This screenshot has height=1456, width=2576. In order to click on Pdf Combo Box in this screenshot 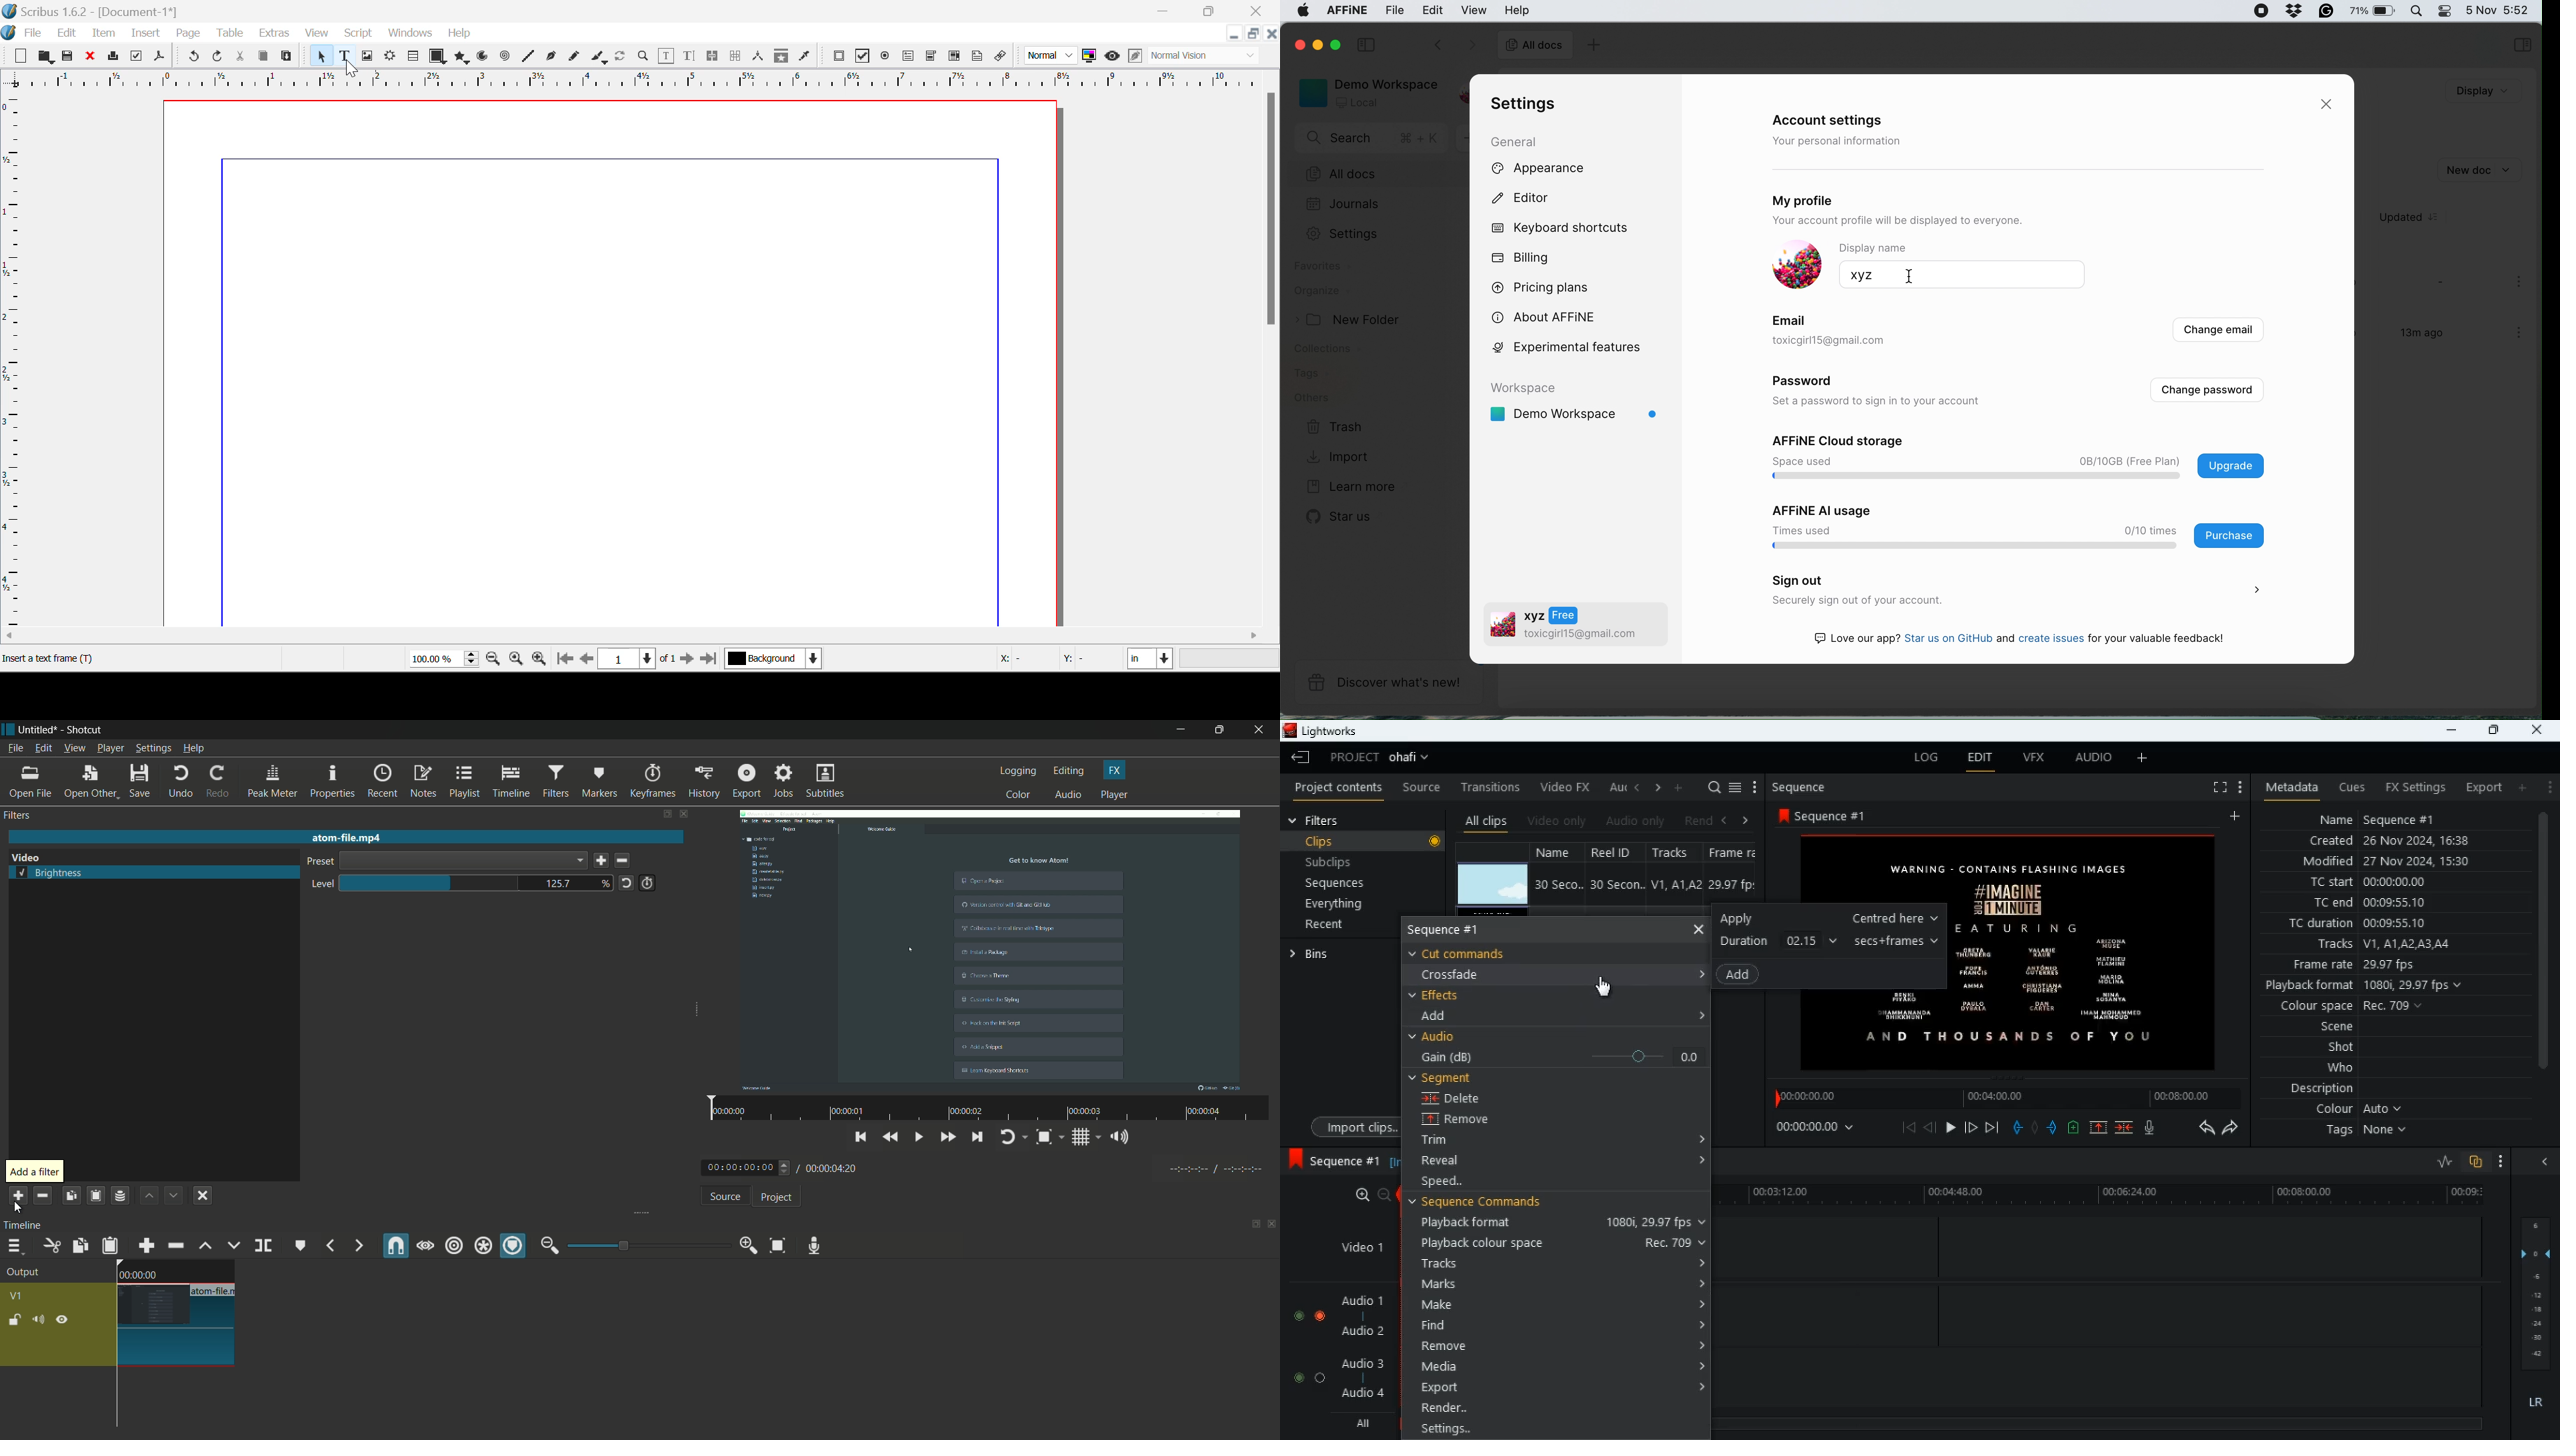, I will do `click(931, 55)`.